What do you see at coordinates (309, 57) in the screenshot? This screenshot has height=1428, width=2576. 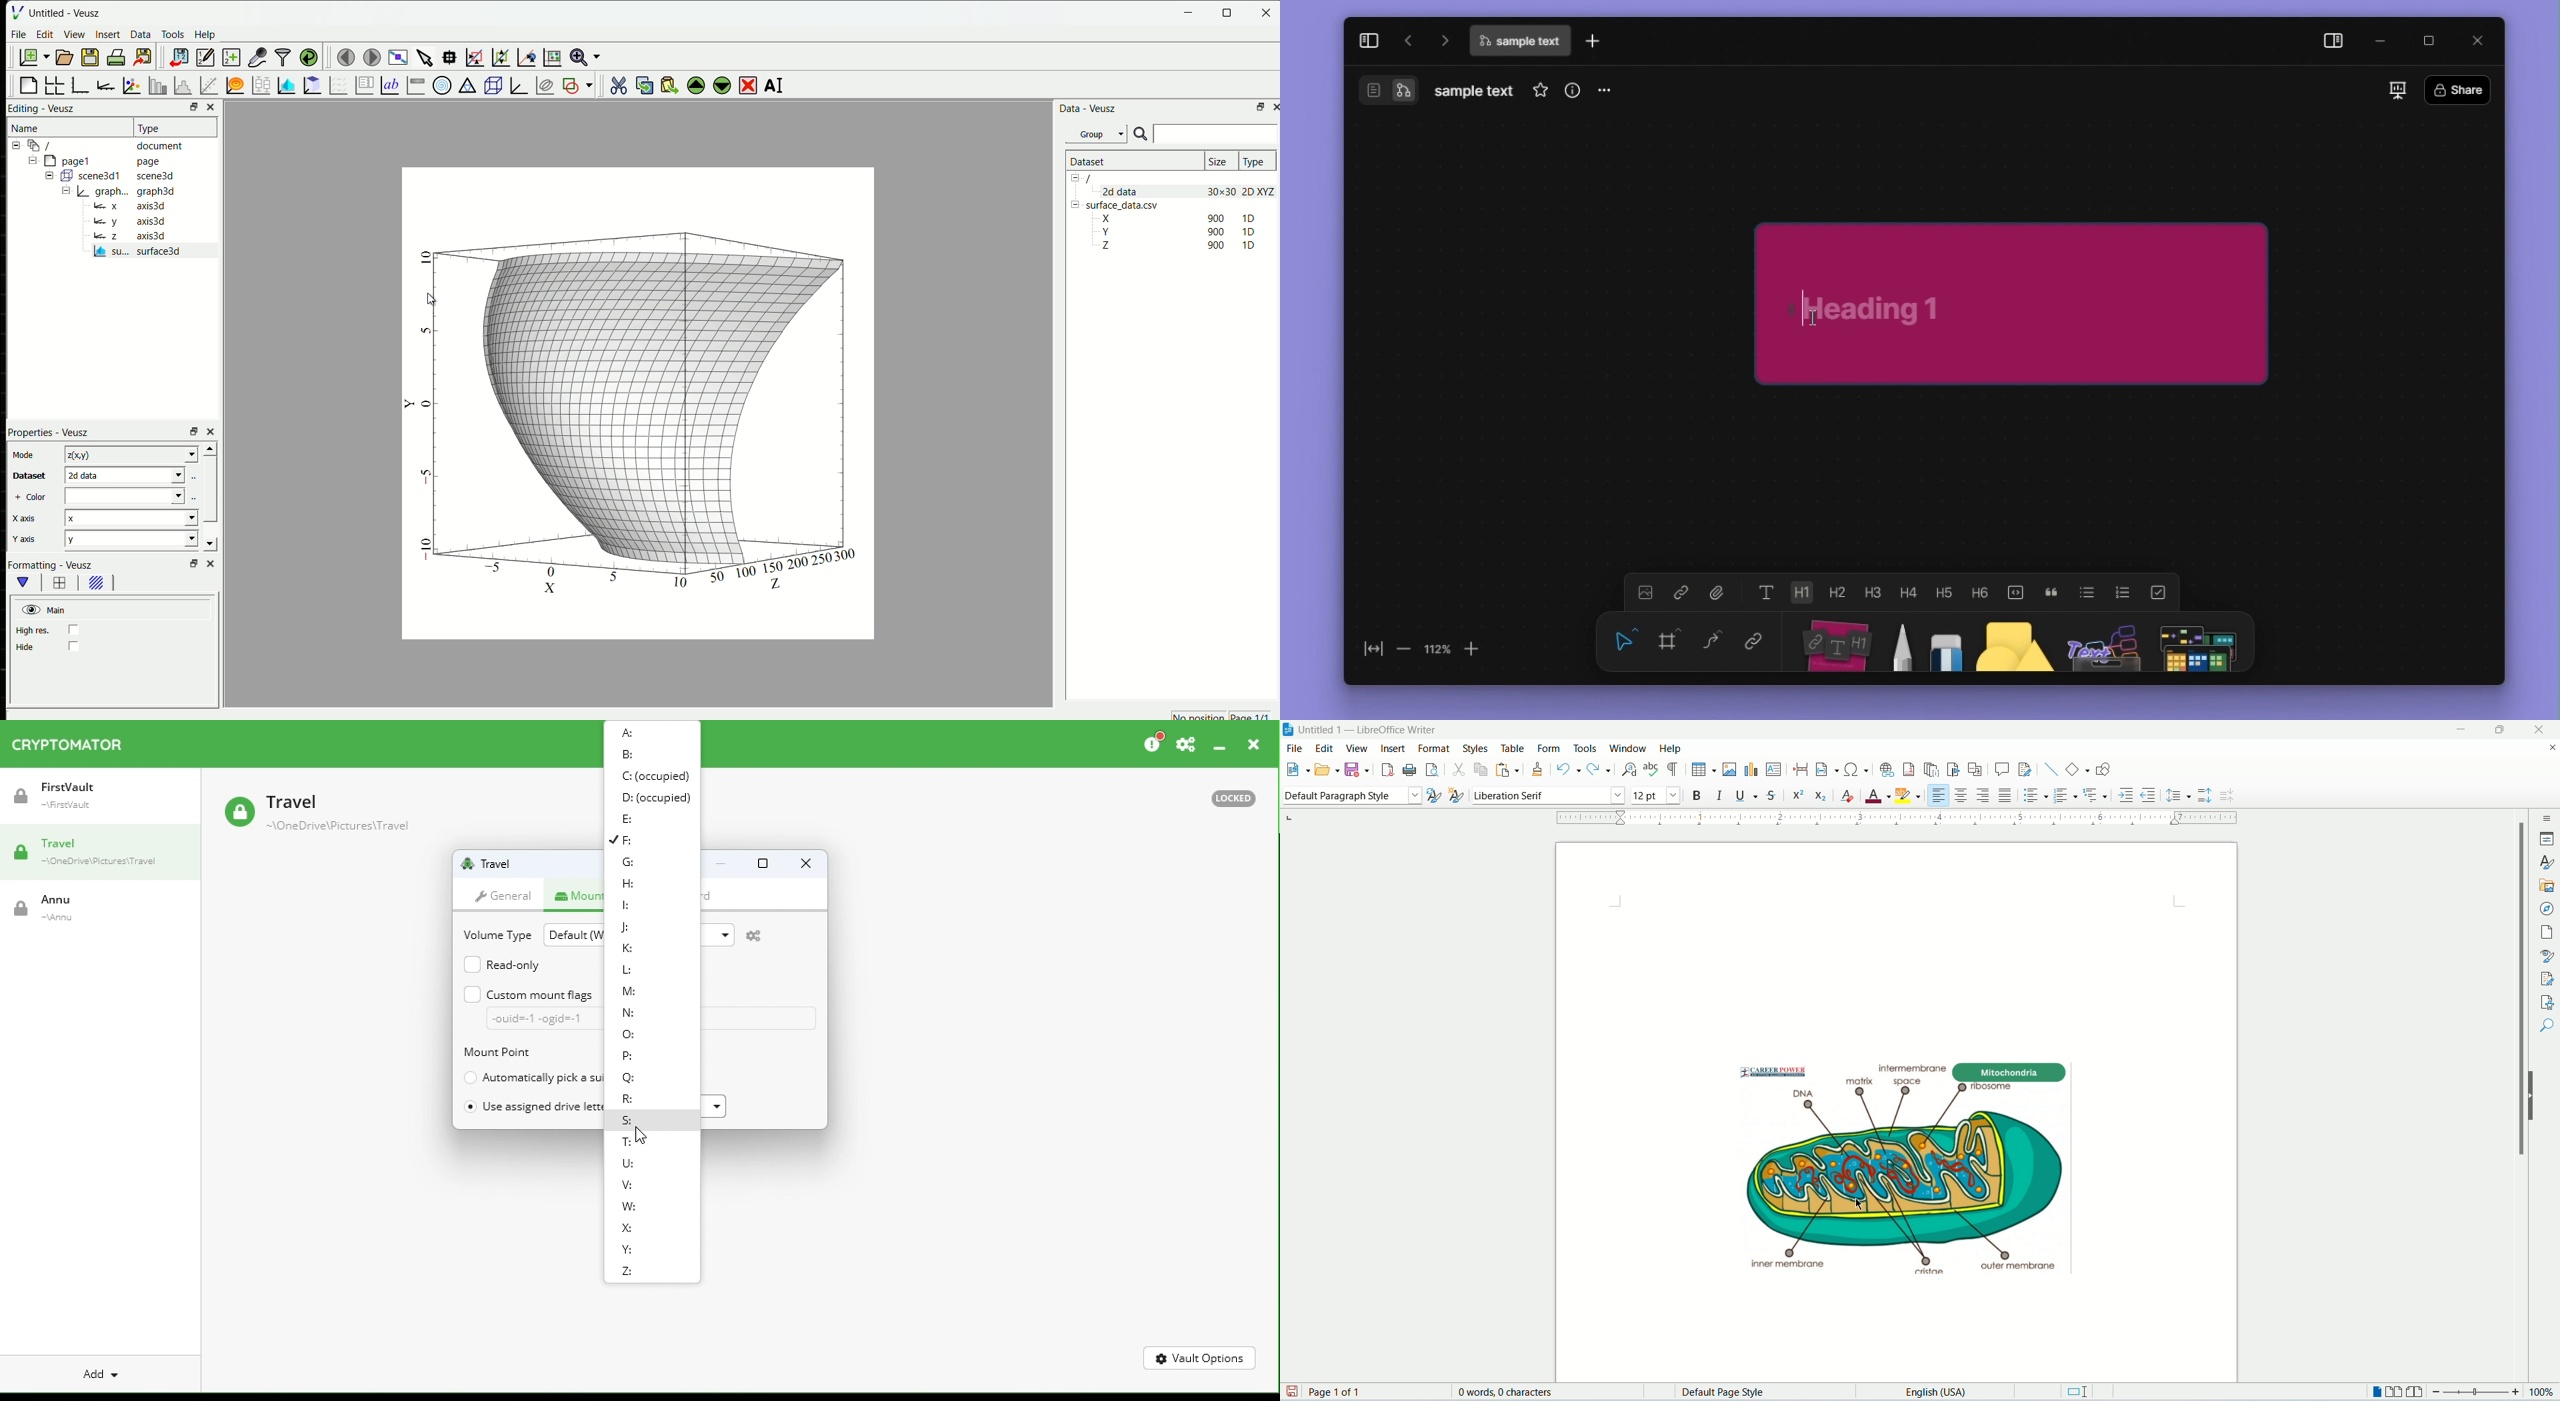 I see `reload link datasets` at bounding box center [309, 57].